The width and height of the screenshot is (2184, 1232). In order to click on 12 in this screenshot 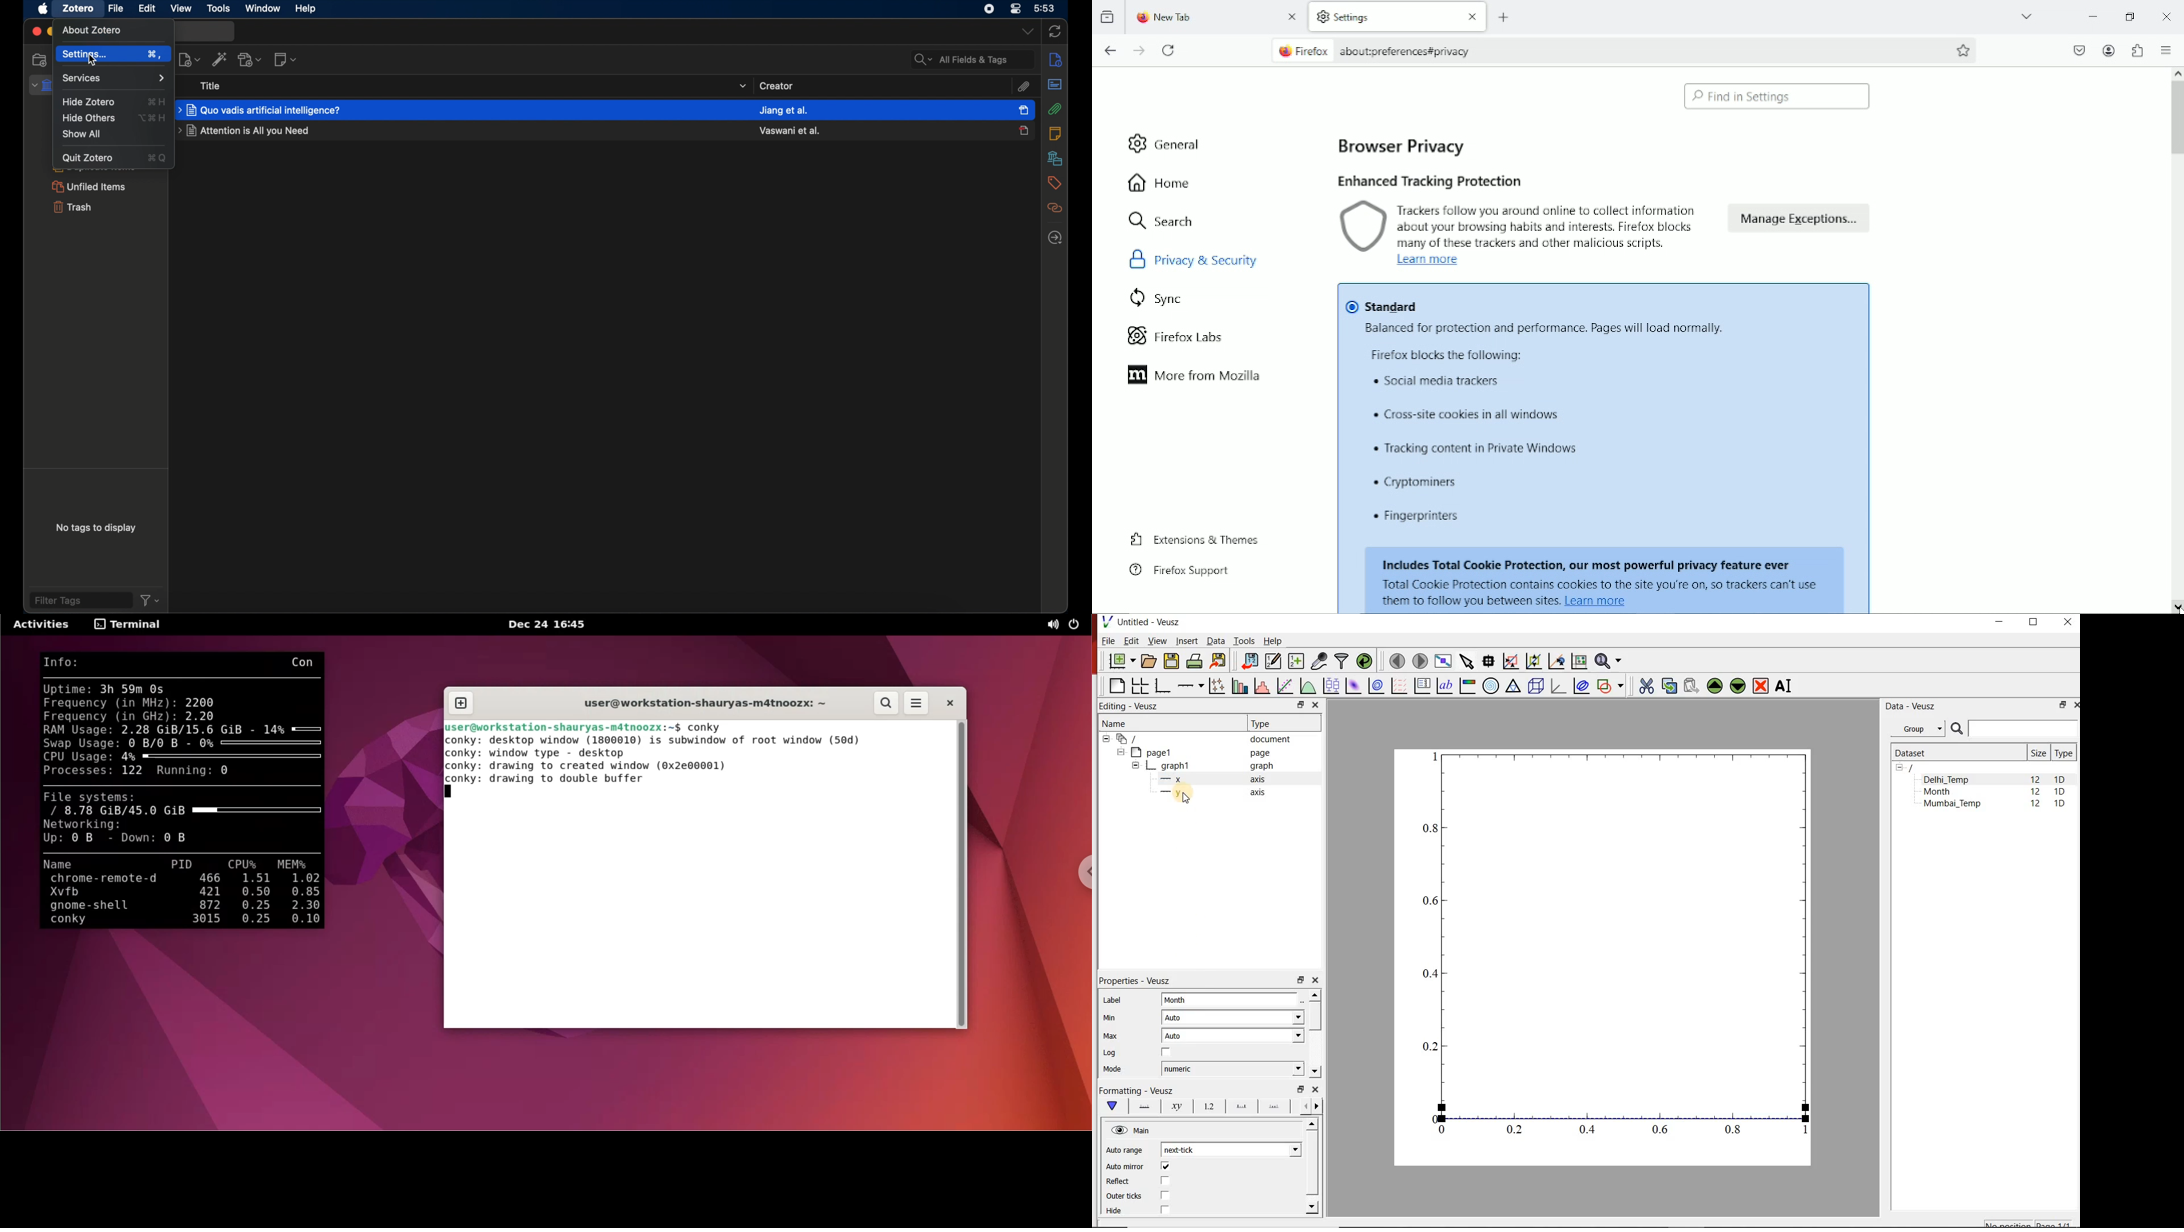, I will do `click(2037, 805)`.